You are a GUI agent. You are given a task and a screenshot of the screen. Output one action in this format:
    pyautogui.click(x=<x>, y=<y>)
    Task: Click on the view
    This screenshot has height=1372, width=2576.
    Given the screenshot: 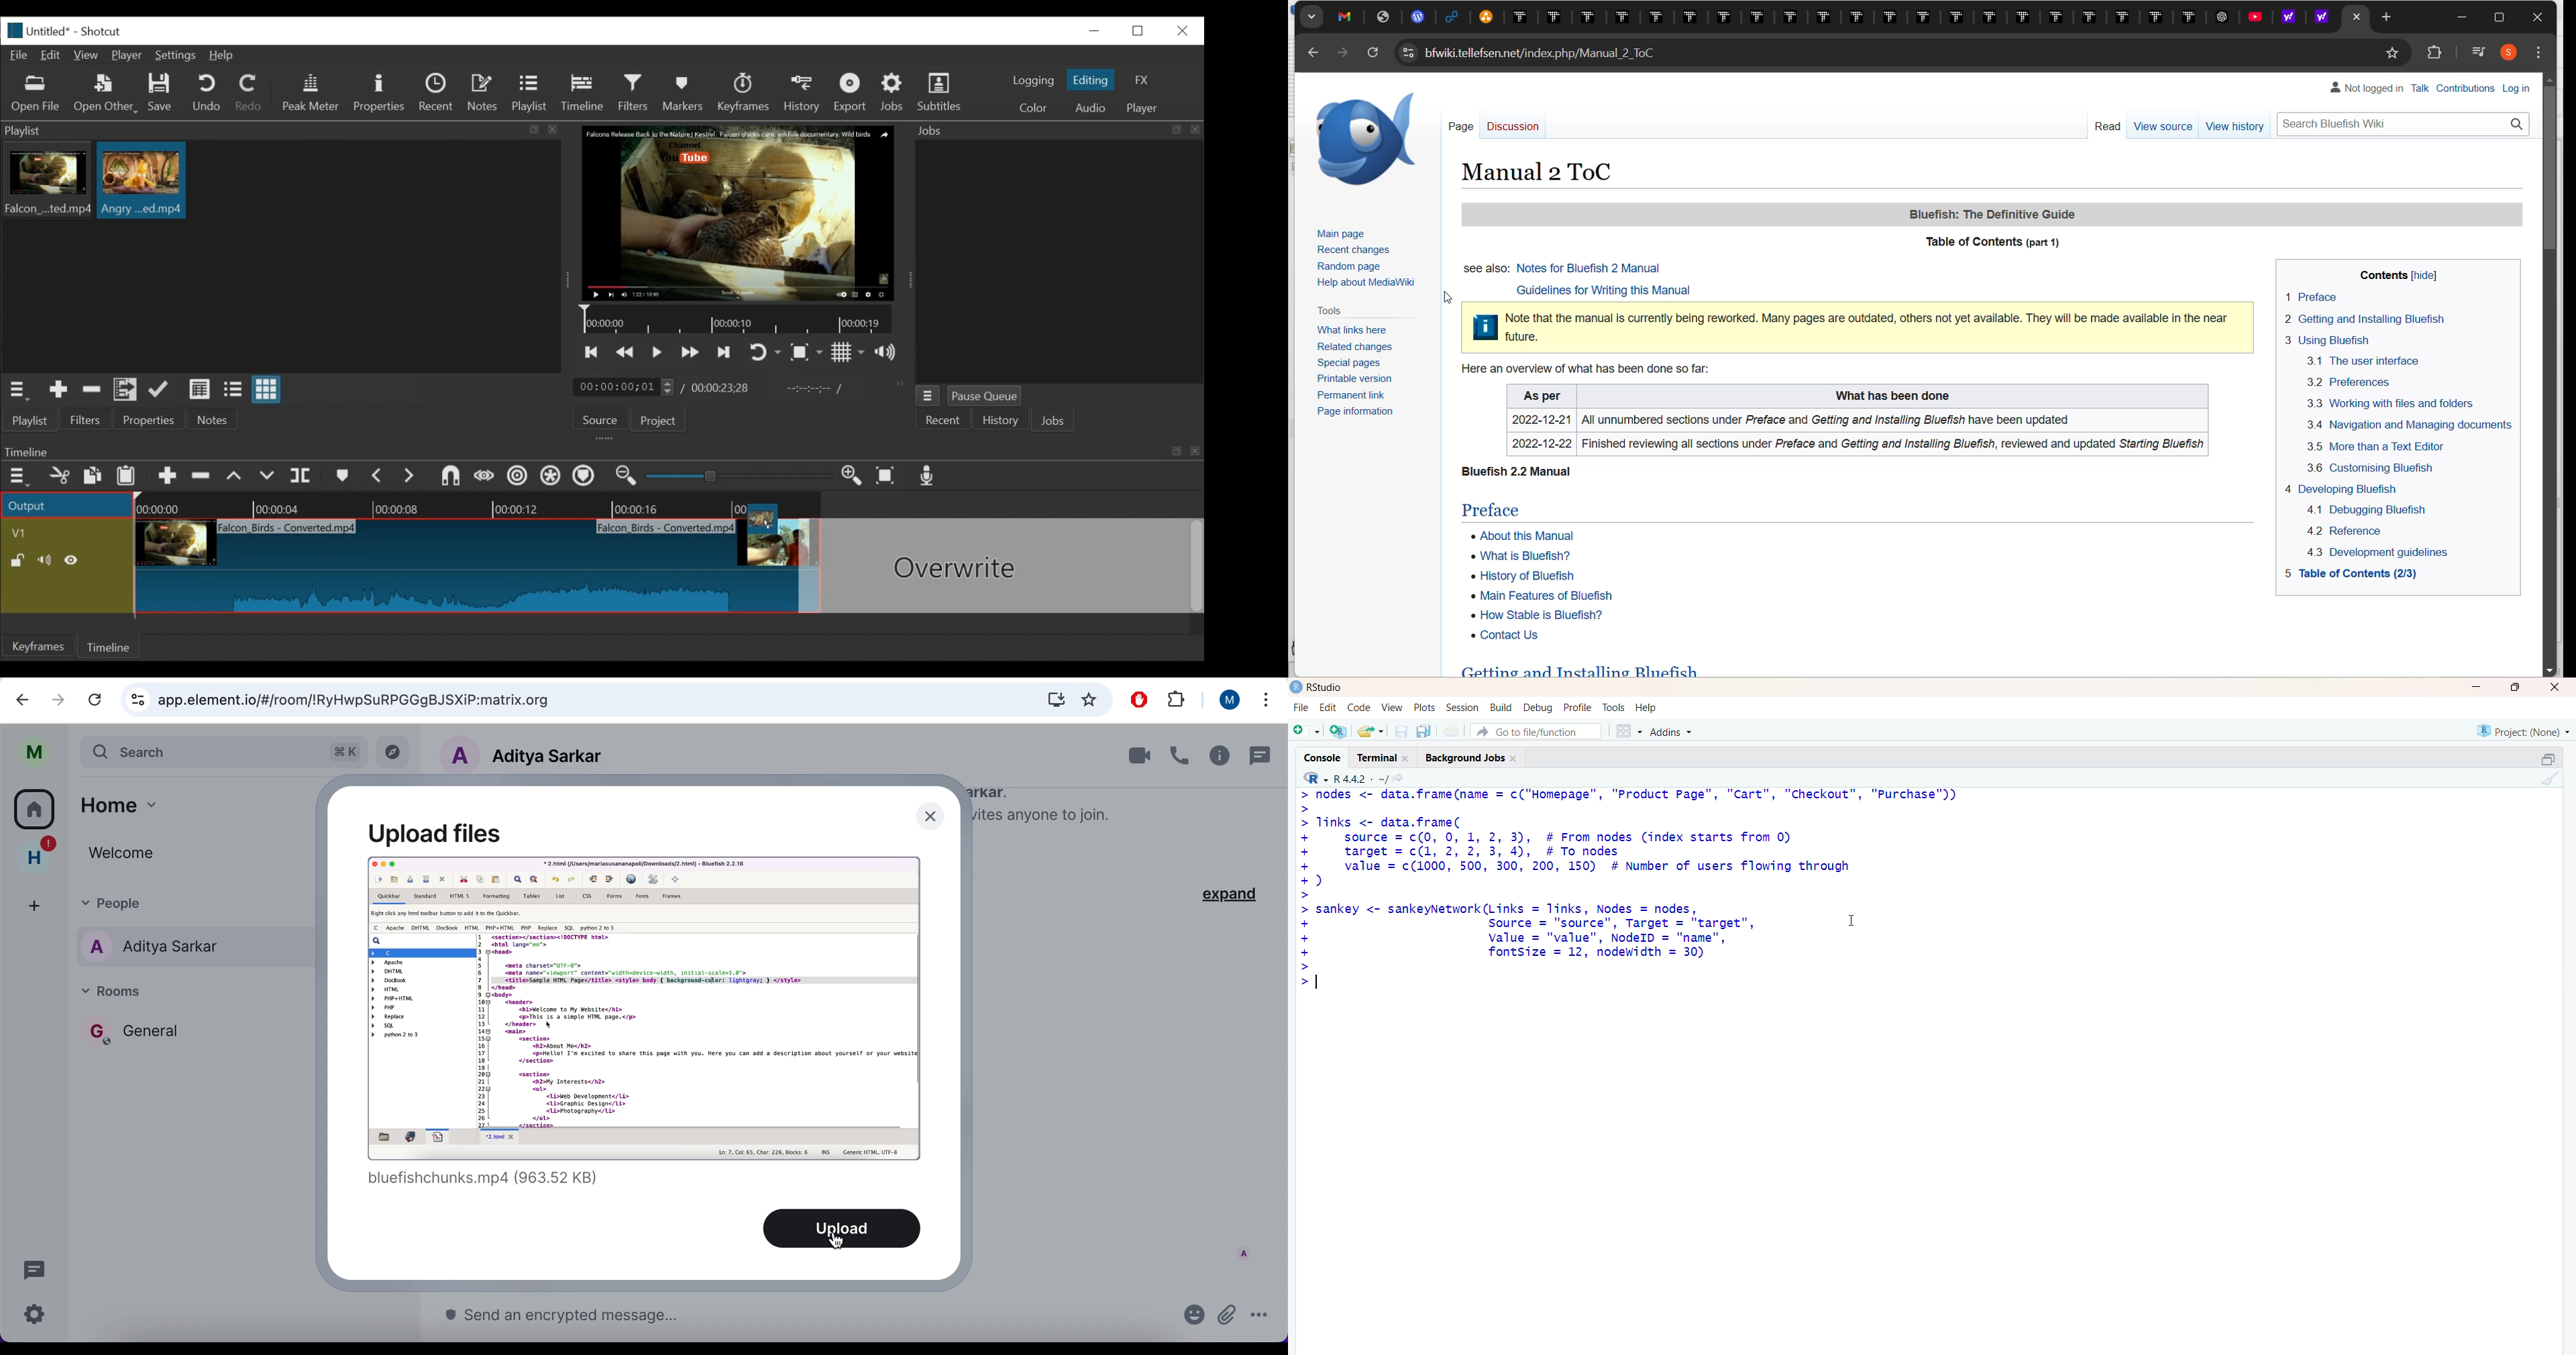 What is the action you would take?
    pyautogui.click(x=1390, y=707)
    